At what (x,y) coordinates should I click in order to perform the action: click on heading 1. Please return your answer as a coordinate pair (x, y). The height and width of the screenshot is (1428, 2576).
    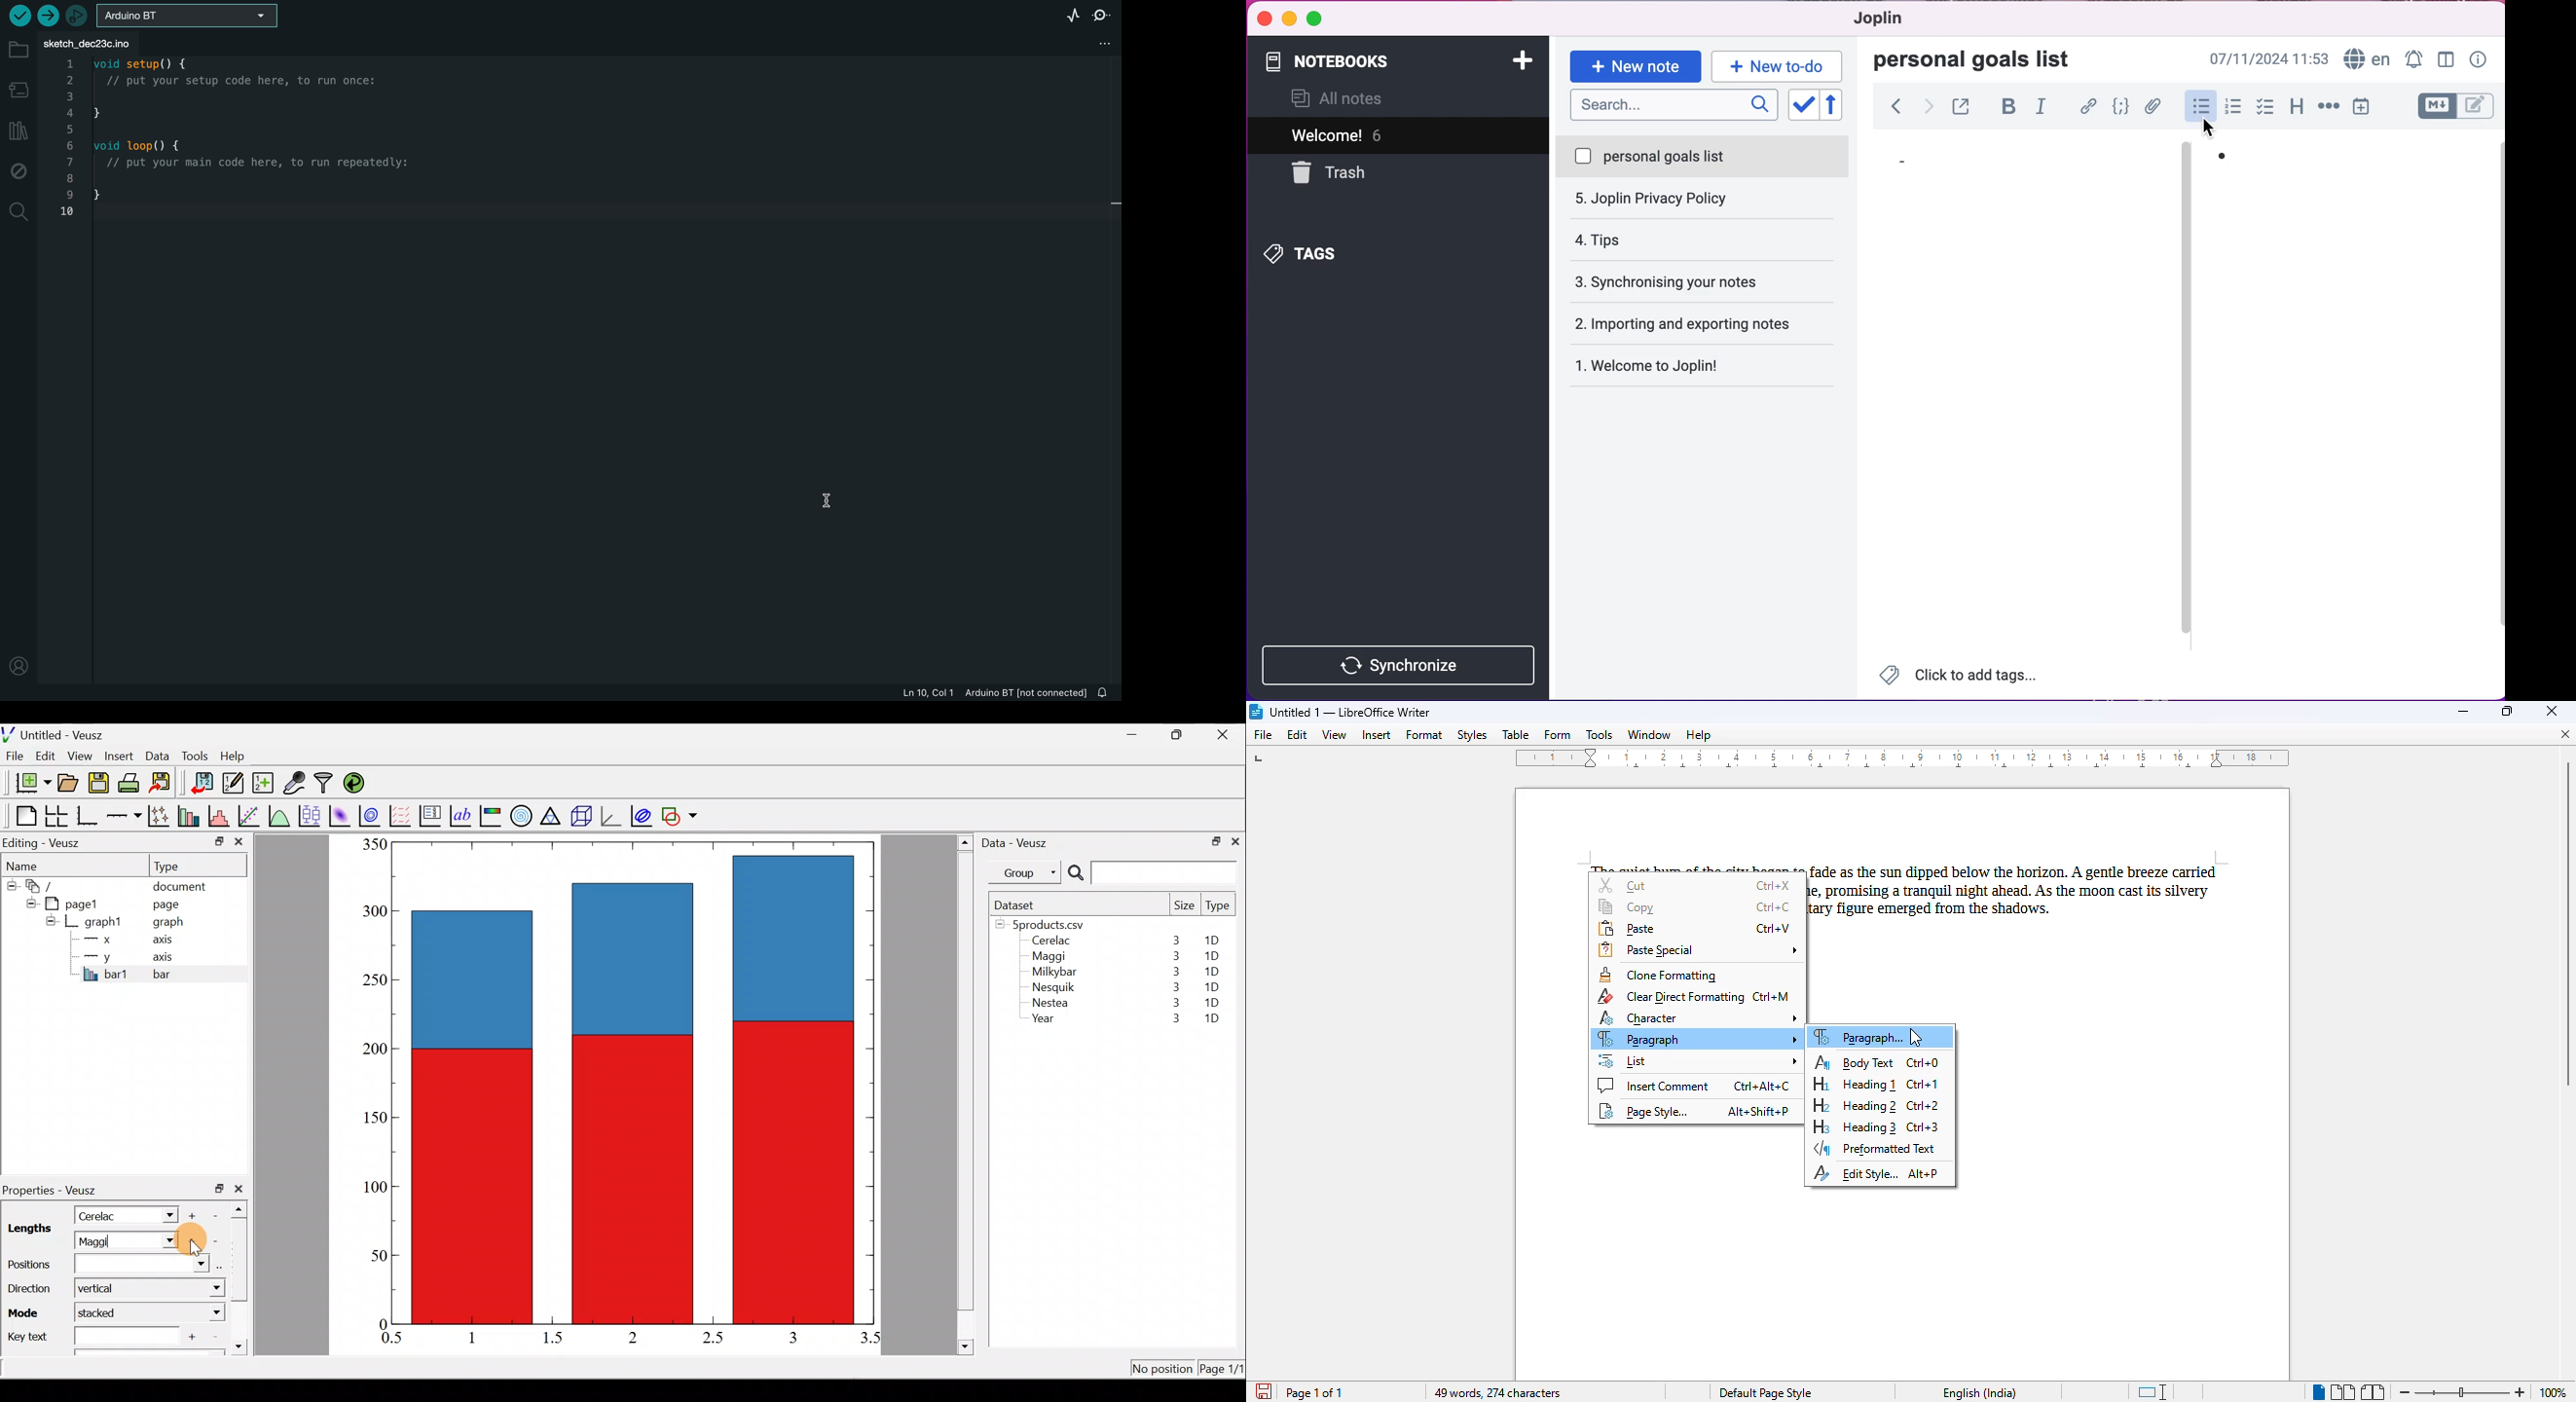
    Looking at the image, I should click on (1875, 1086).